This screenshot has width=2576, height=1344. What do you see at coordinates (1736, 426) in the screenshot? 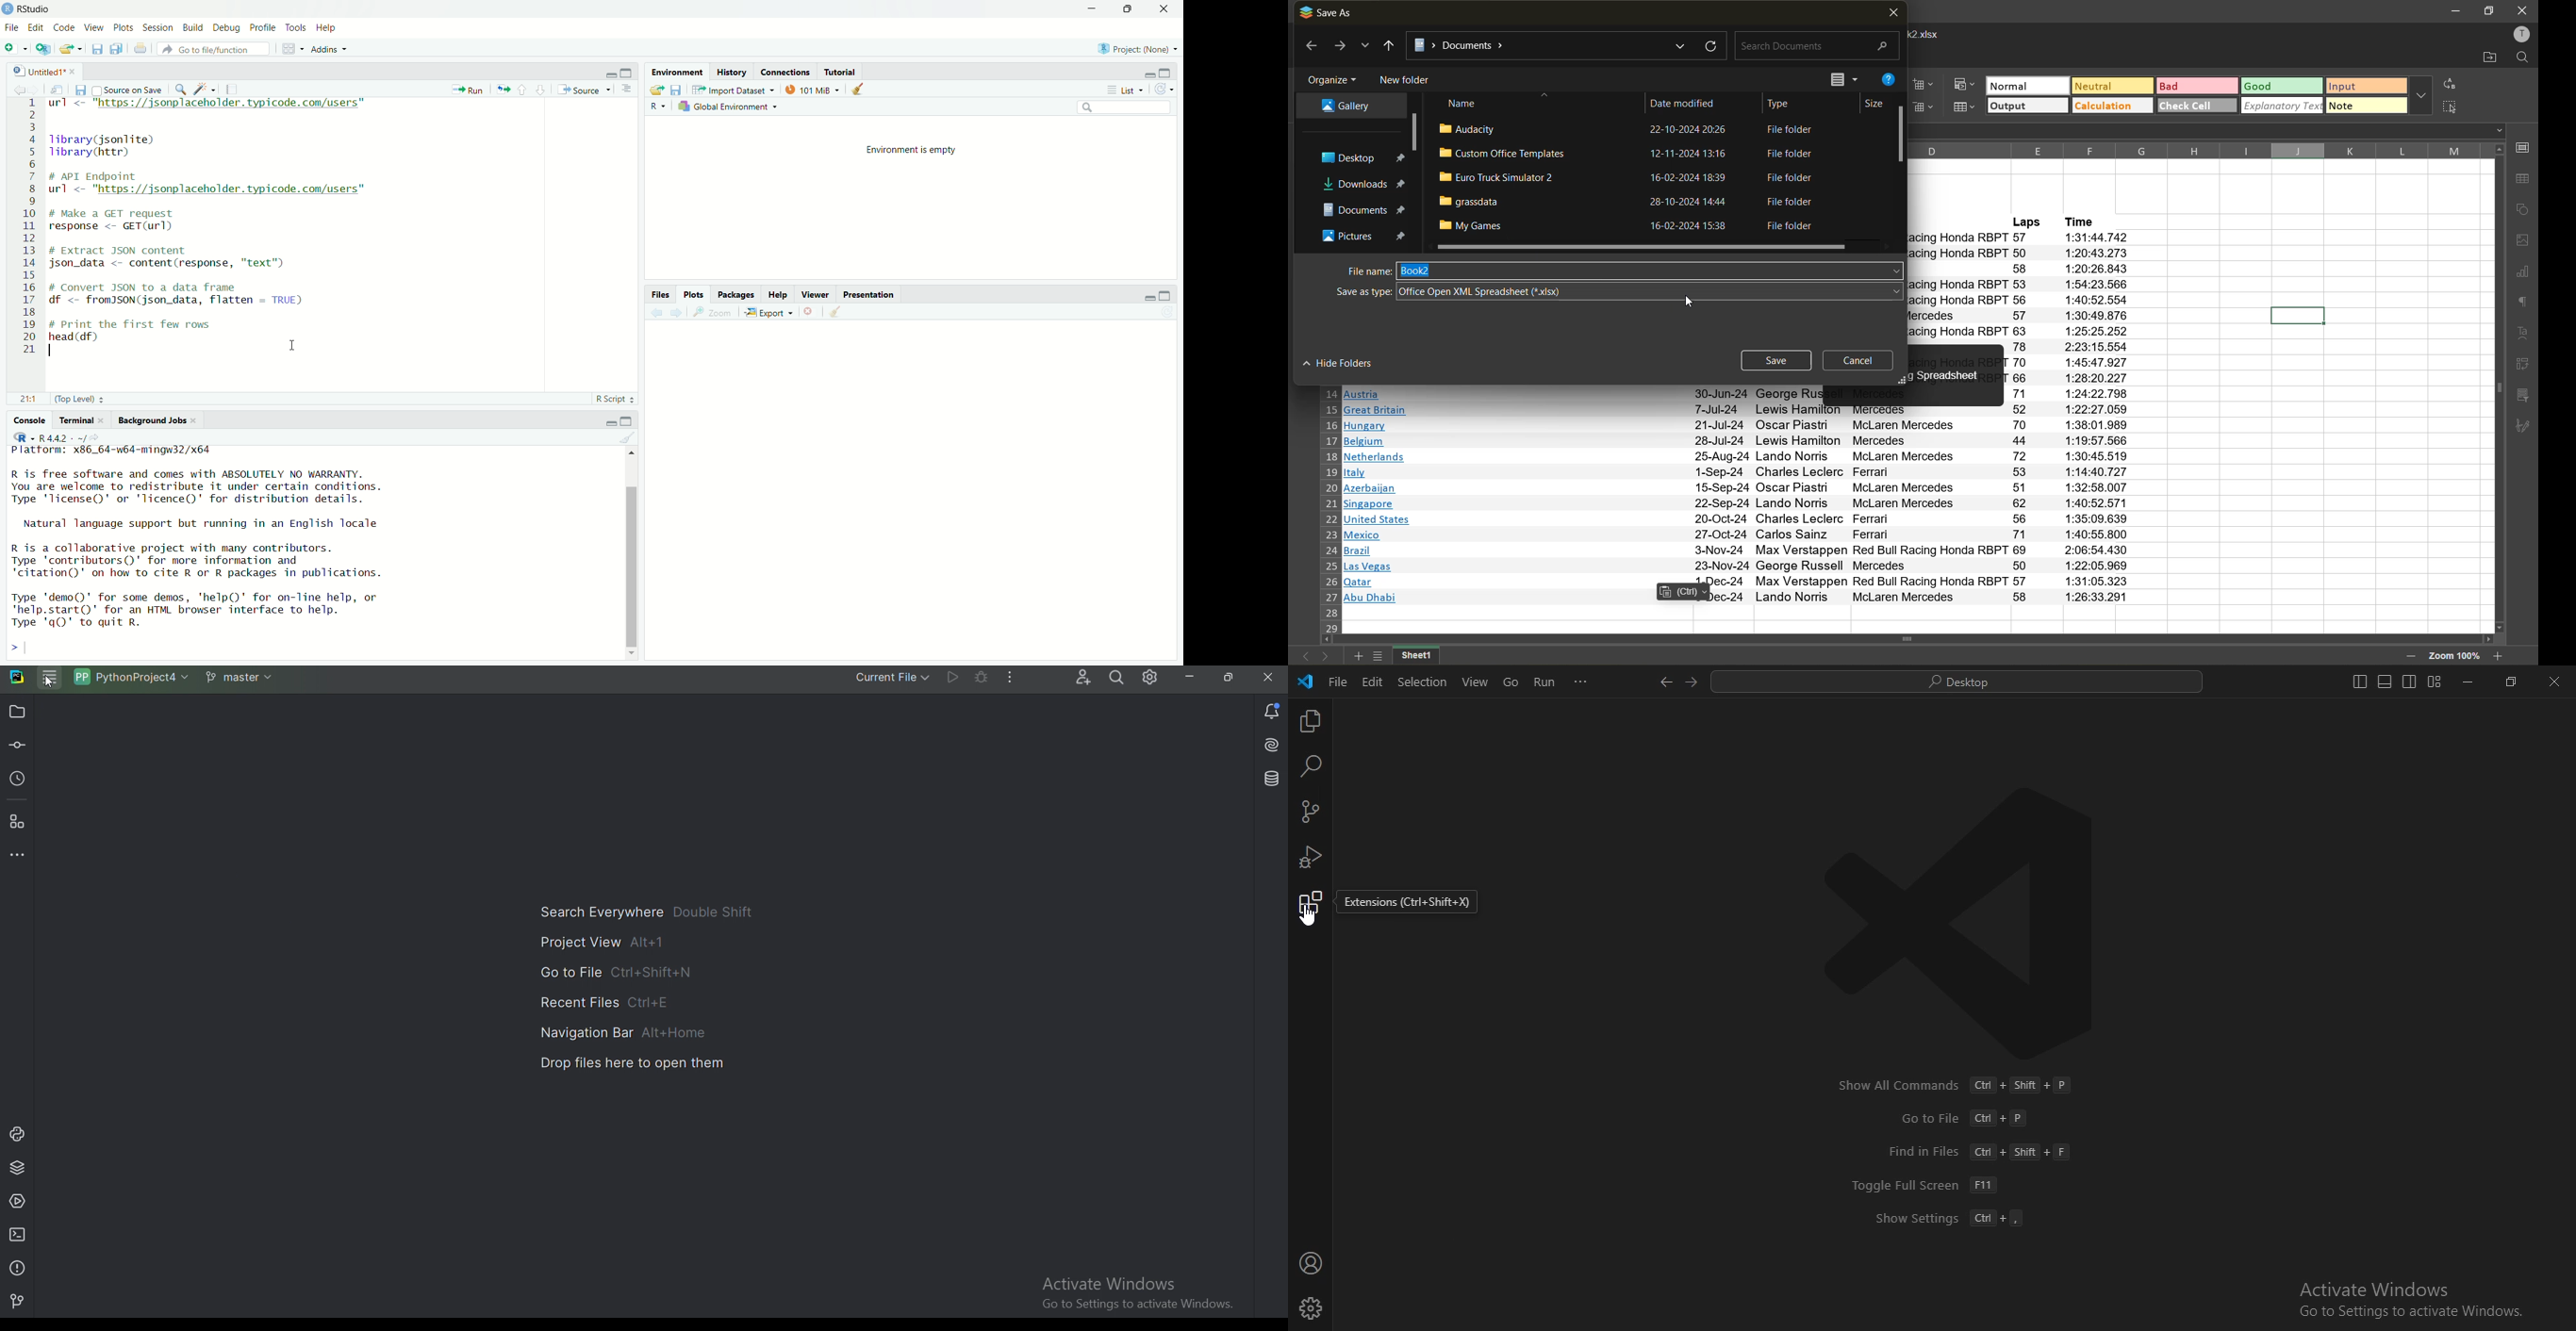
I see `text info` at bounding box center [1736, 426].